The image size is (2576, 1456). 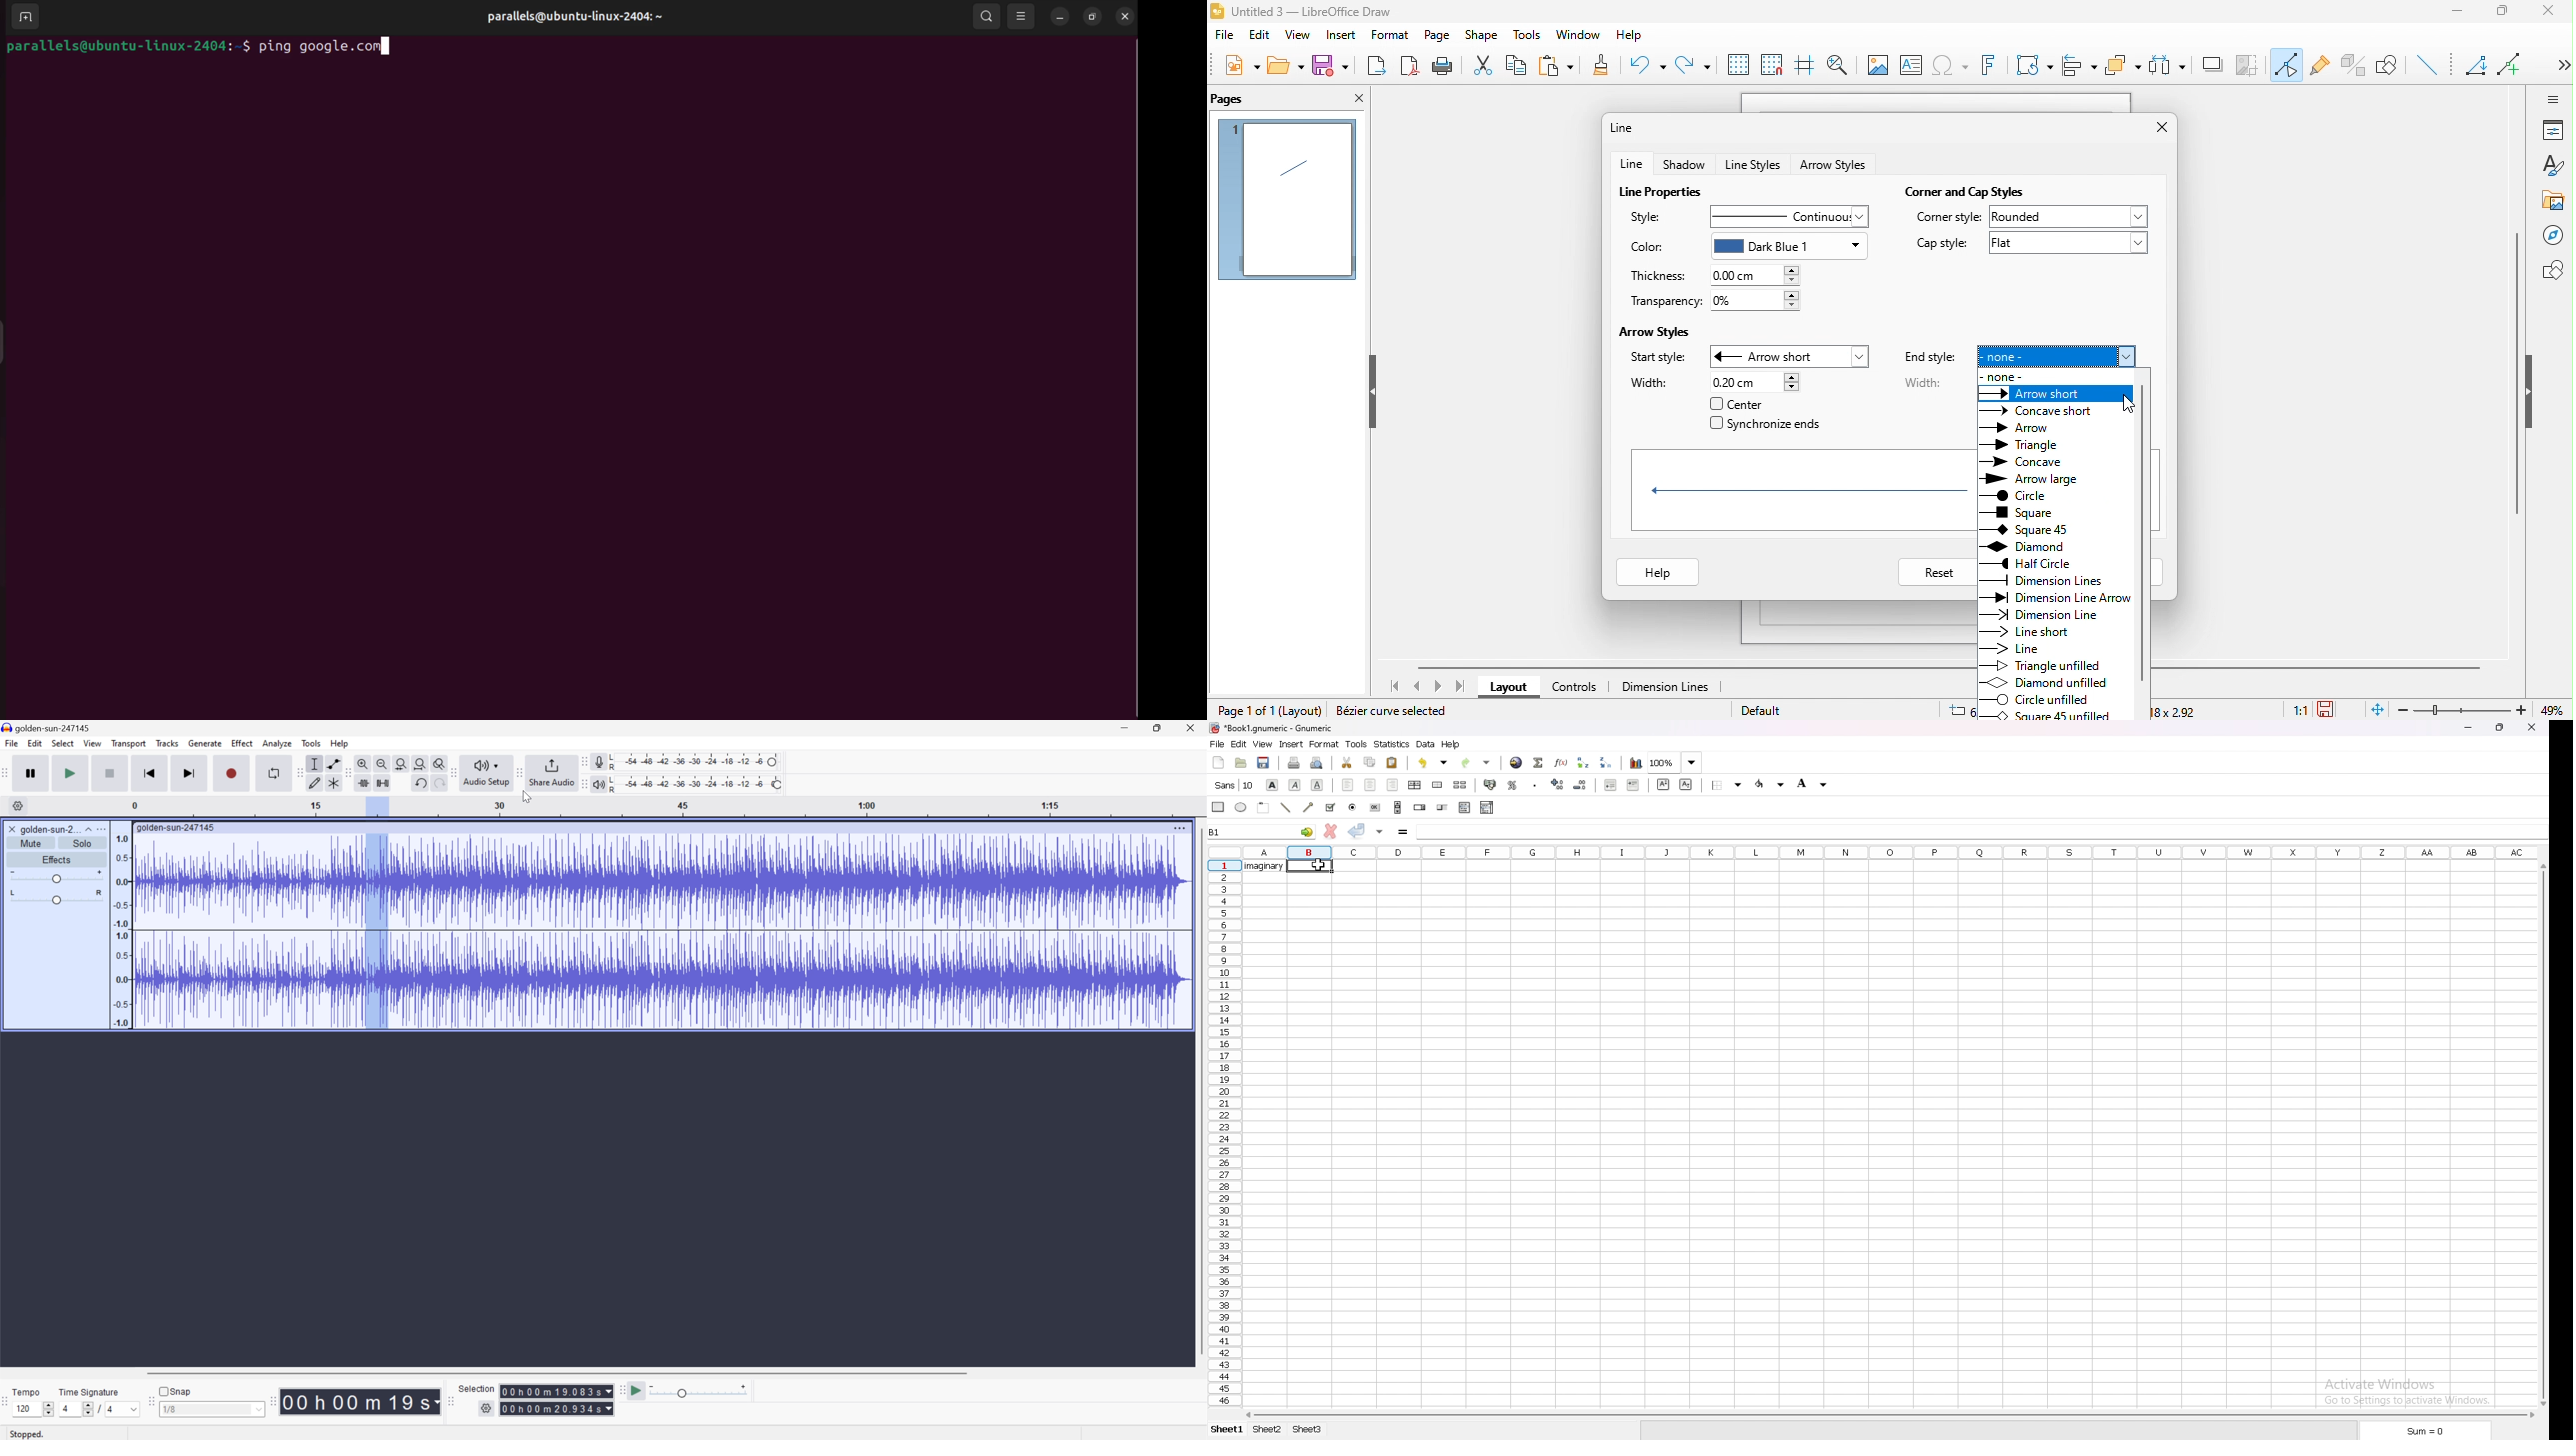 What do you see at coordinates (1522, 34) in the screenshot?
I see `tools` at bounding box center [1522, 34].